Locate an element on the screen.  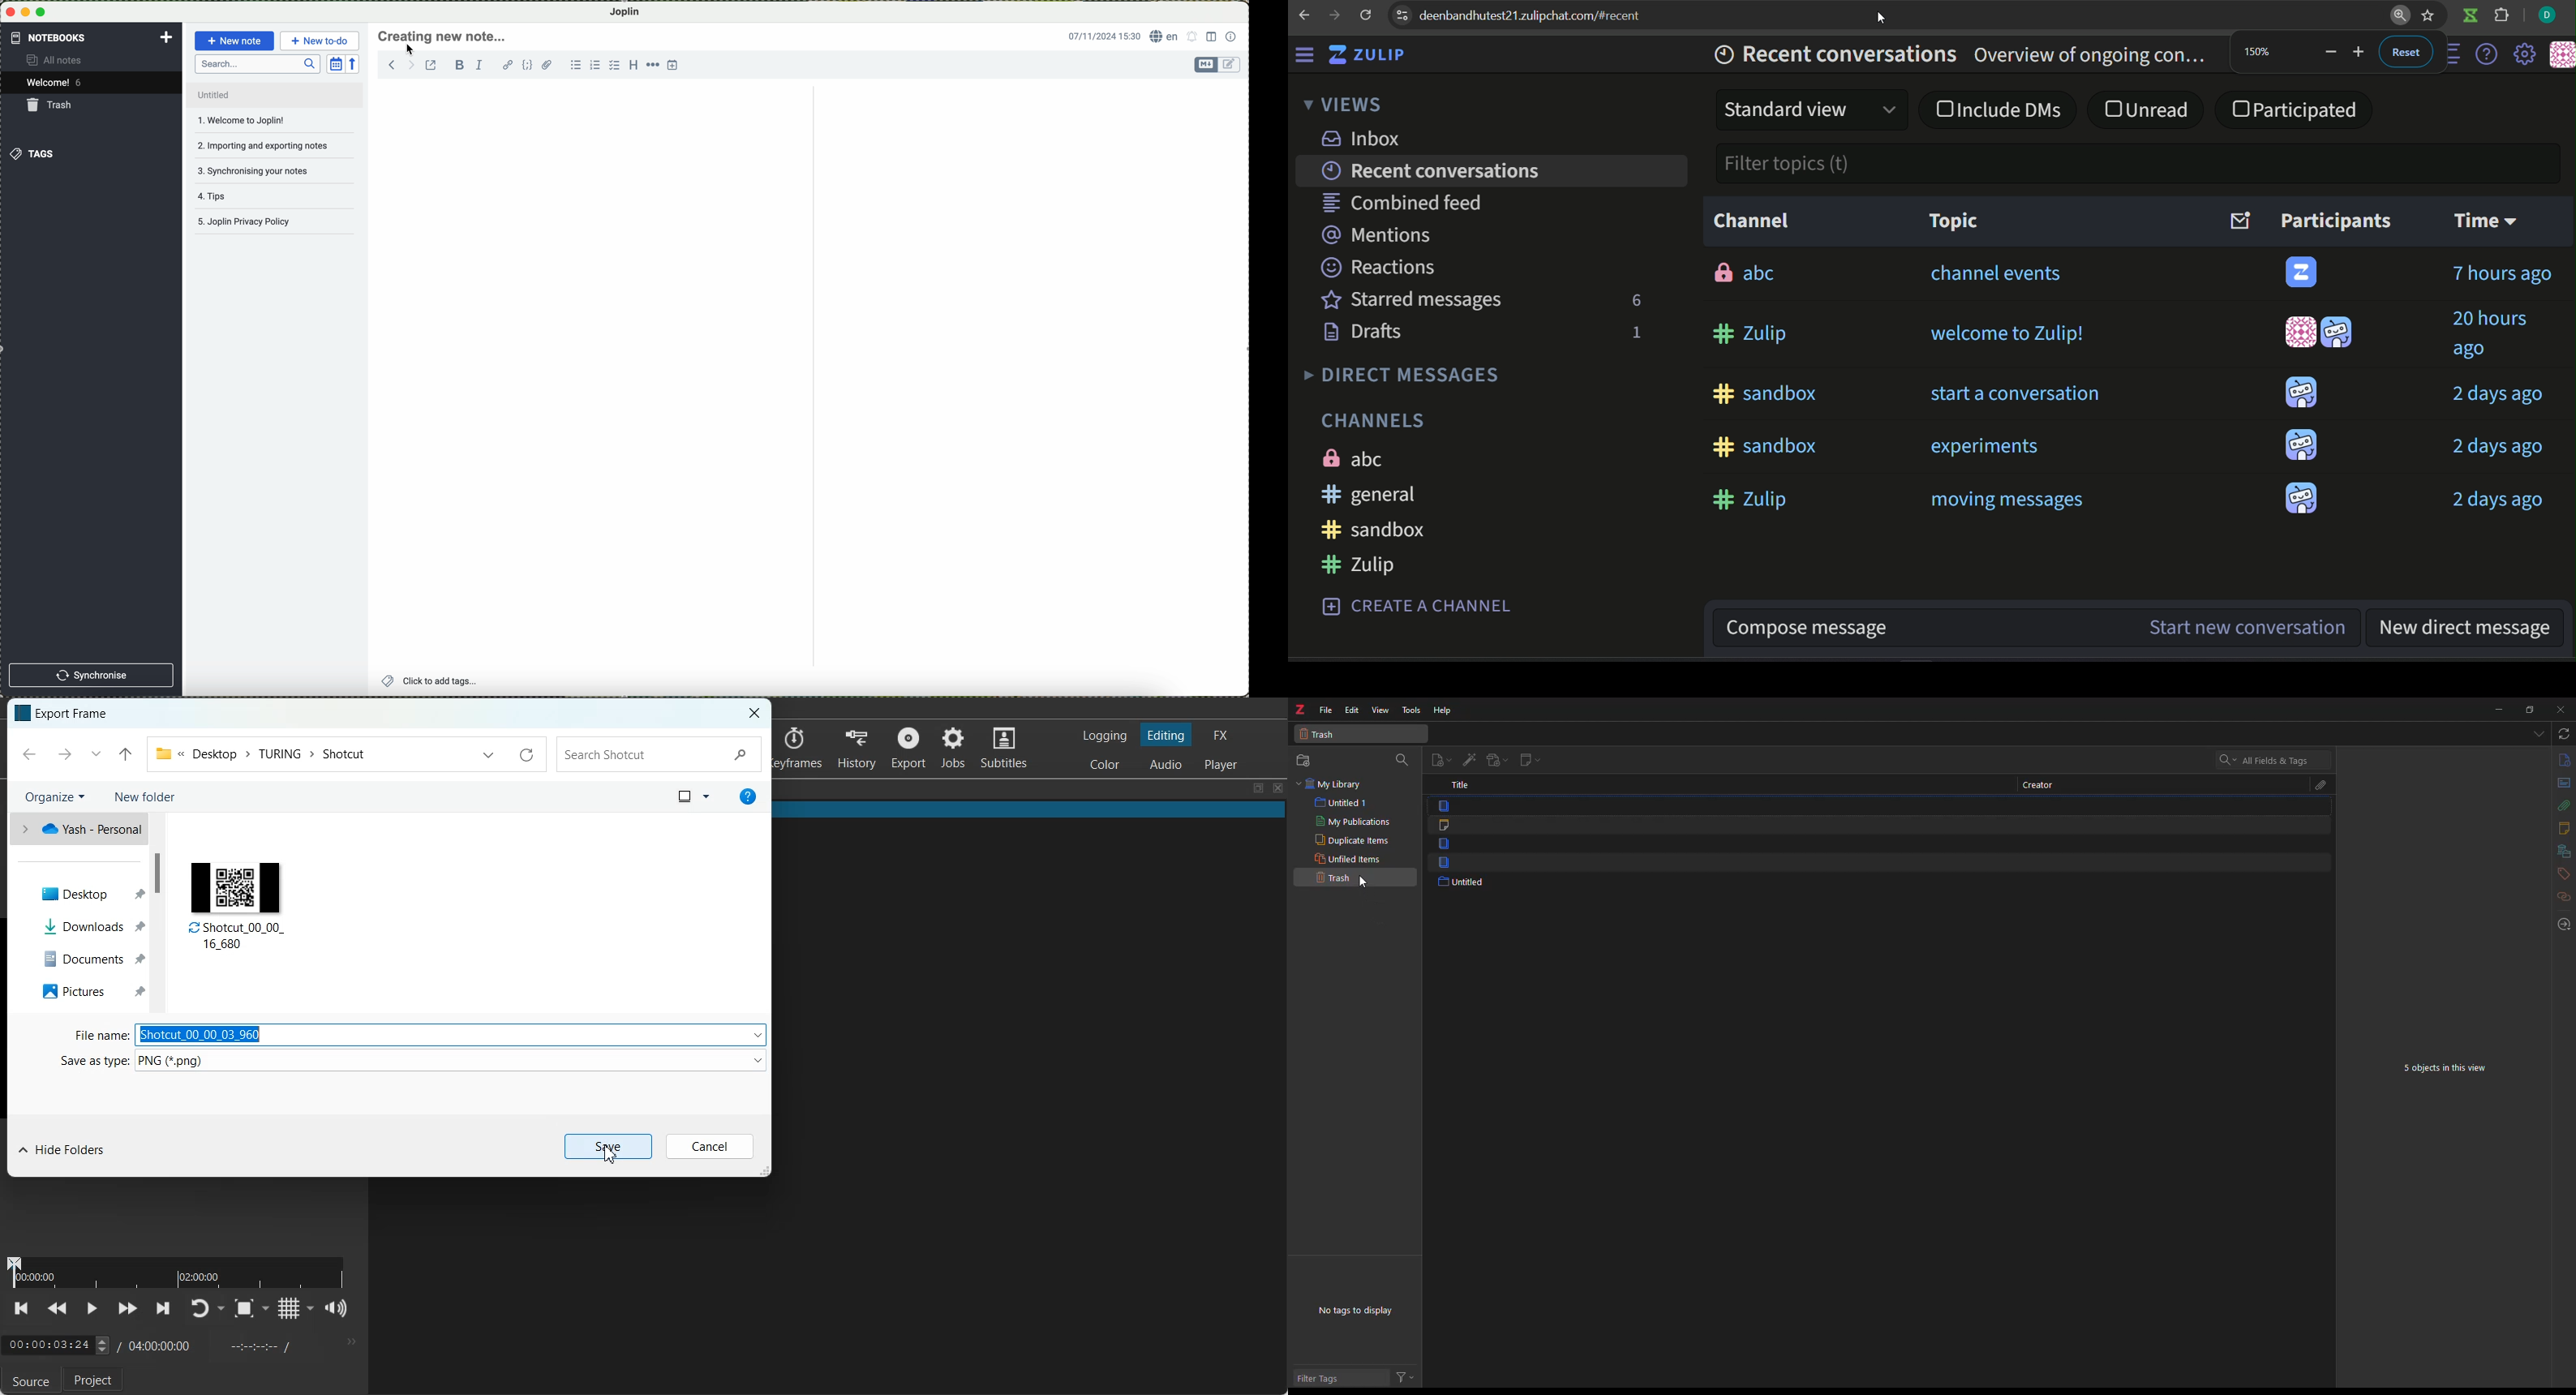
2 days ago is located at coordinates (2500, 500).